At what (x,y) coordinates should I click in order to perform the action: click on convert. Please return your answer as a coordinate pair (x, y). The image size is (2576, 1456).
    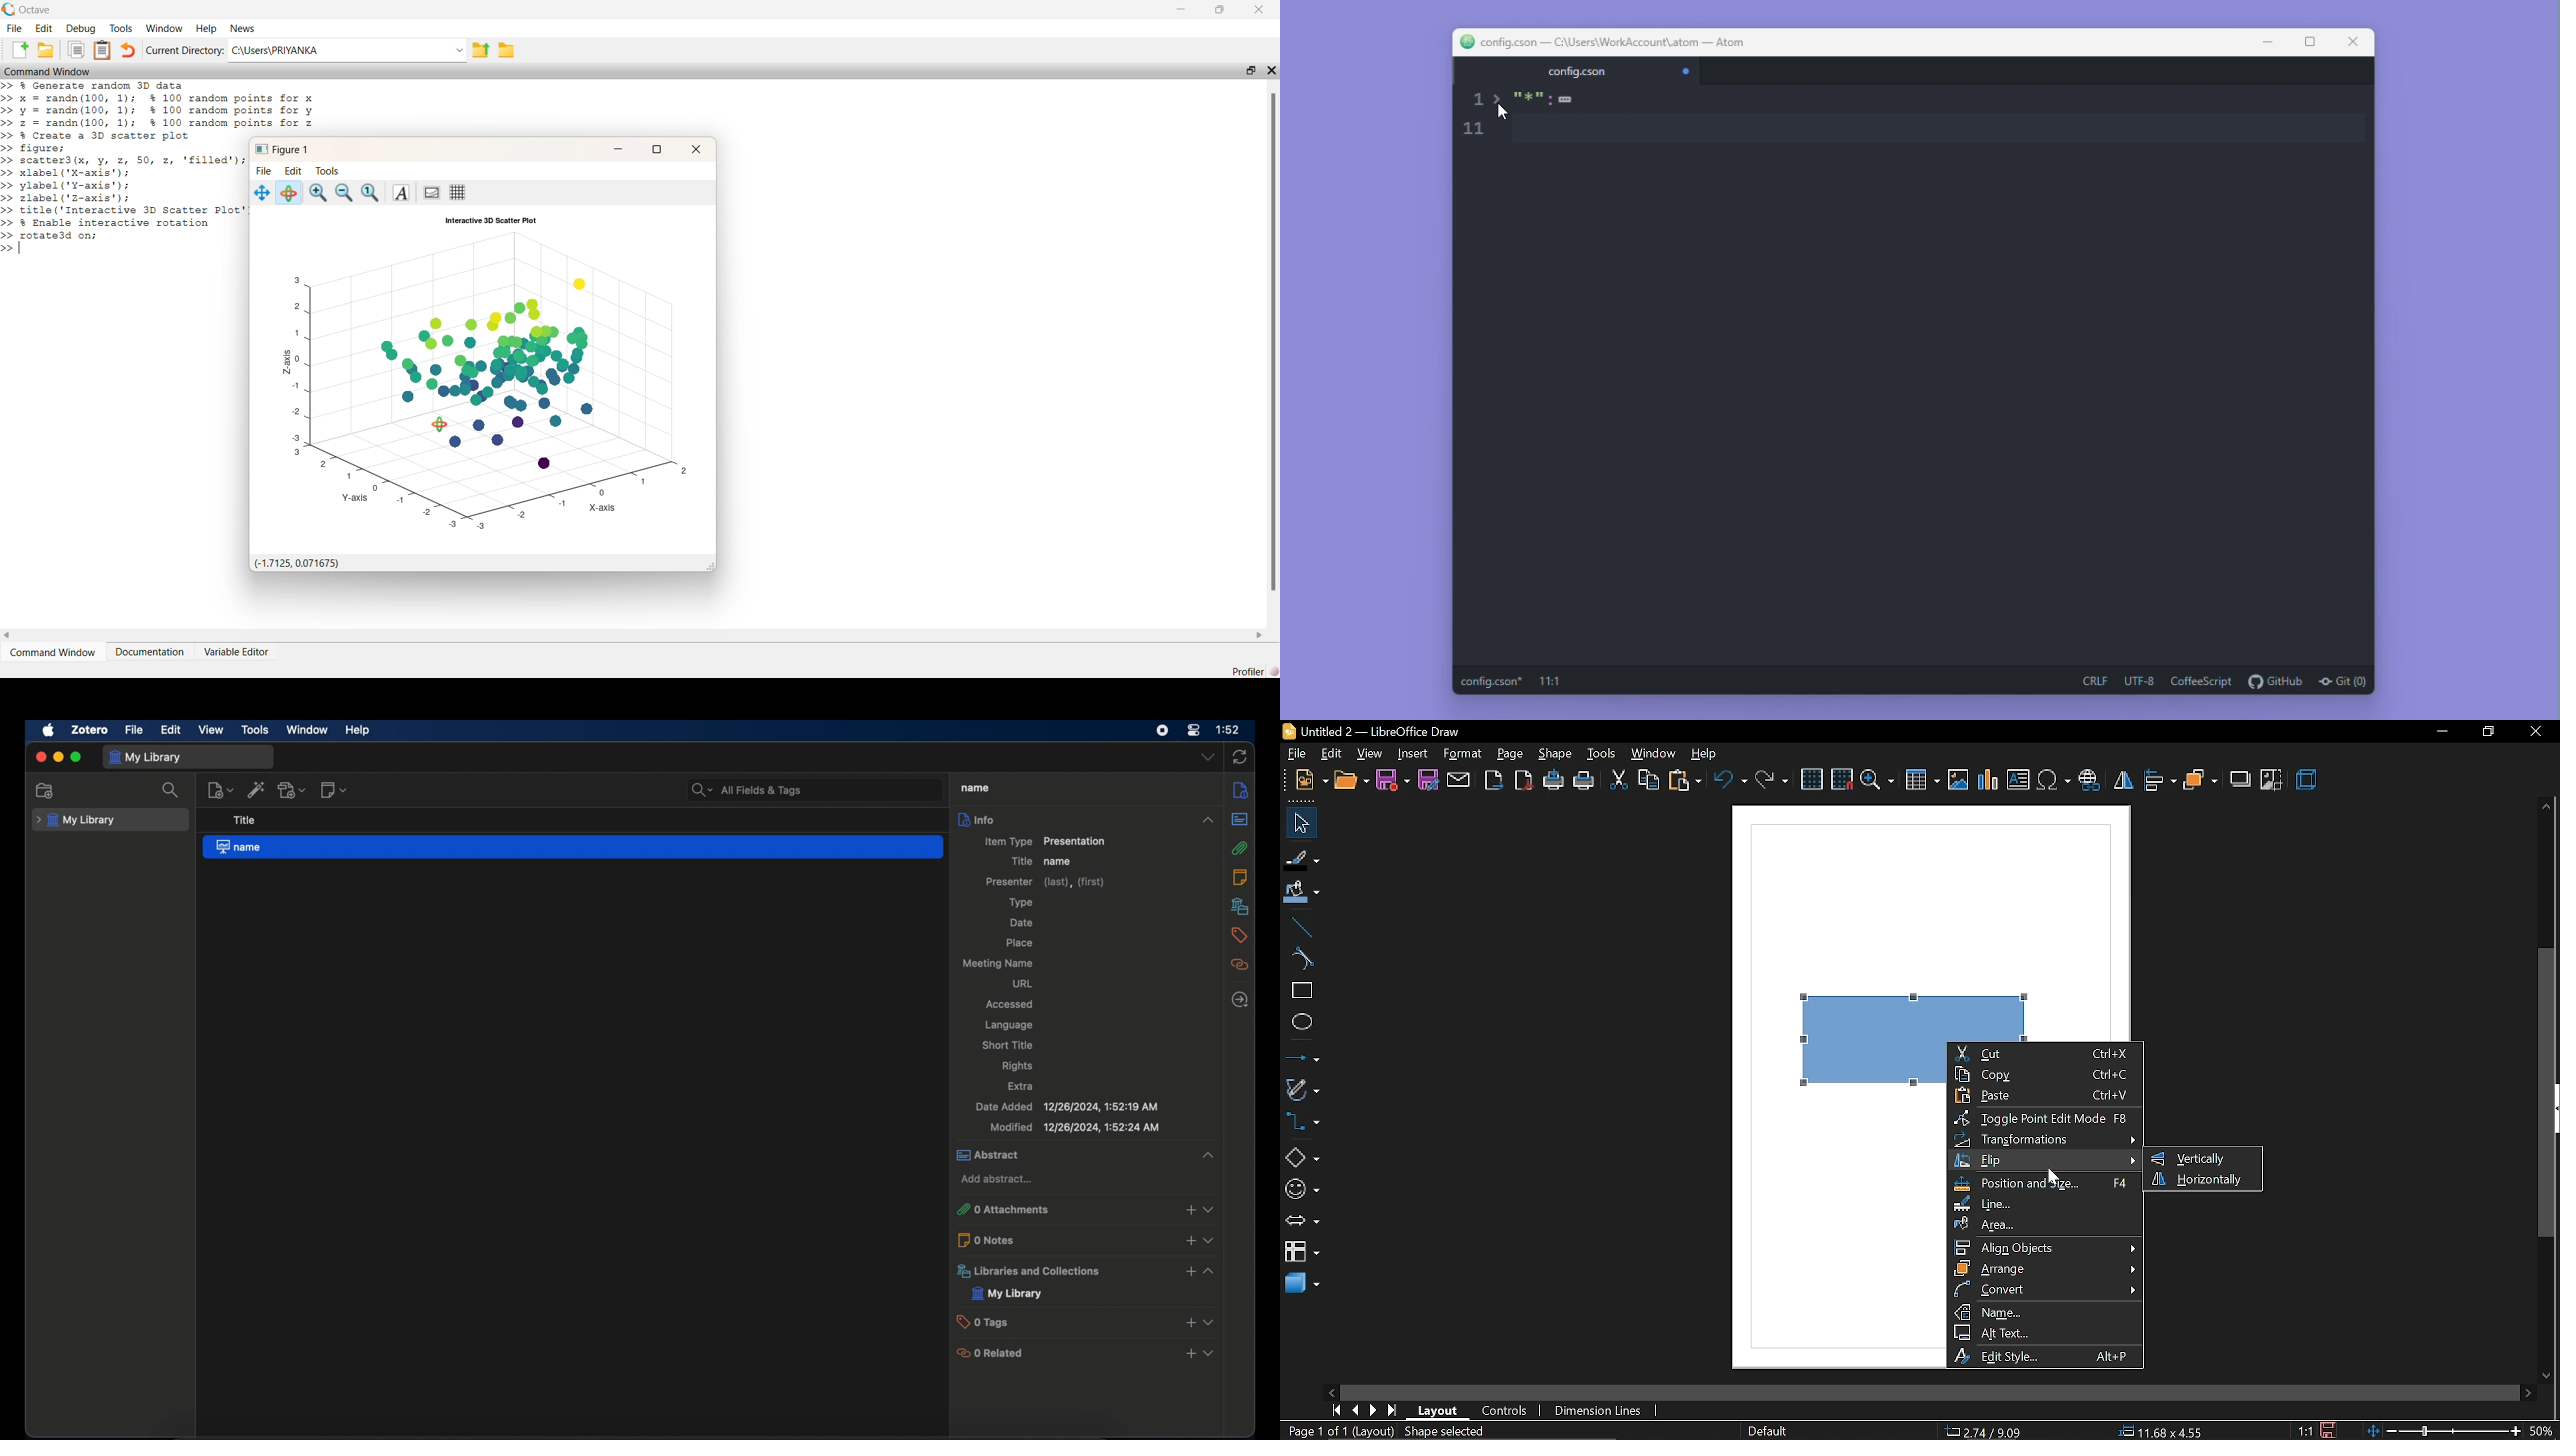
    Looking at the image, I should click on (2046, 1289).